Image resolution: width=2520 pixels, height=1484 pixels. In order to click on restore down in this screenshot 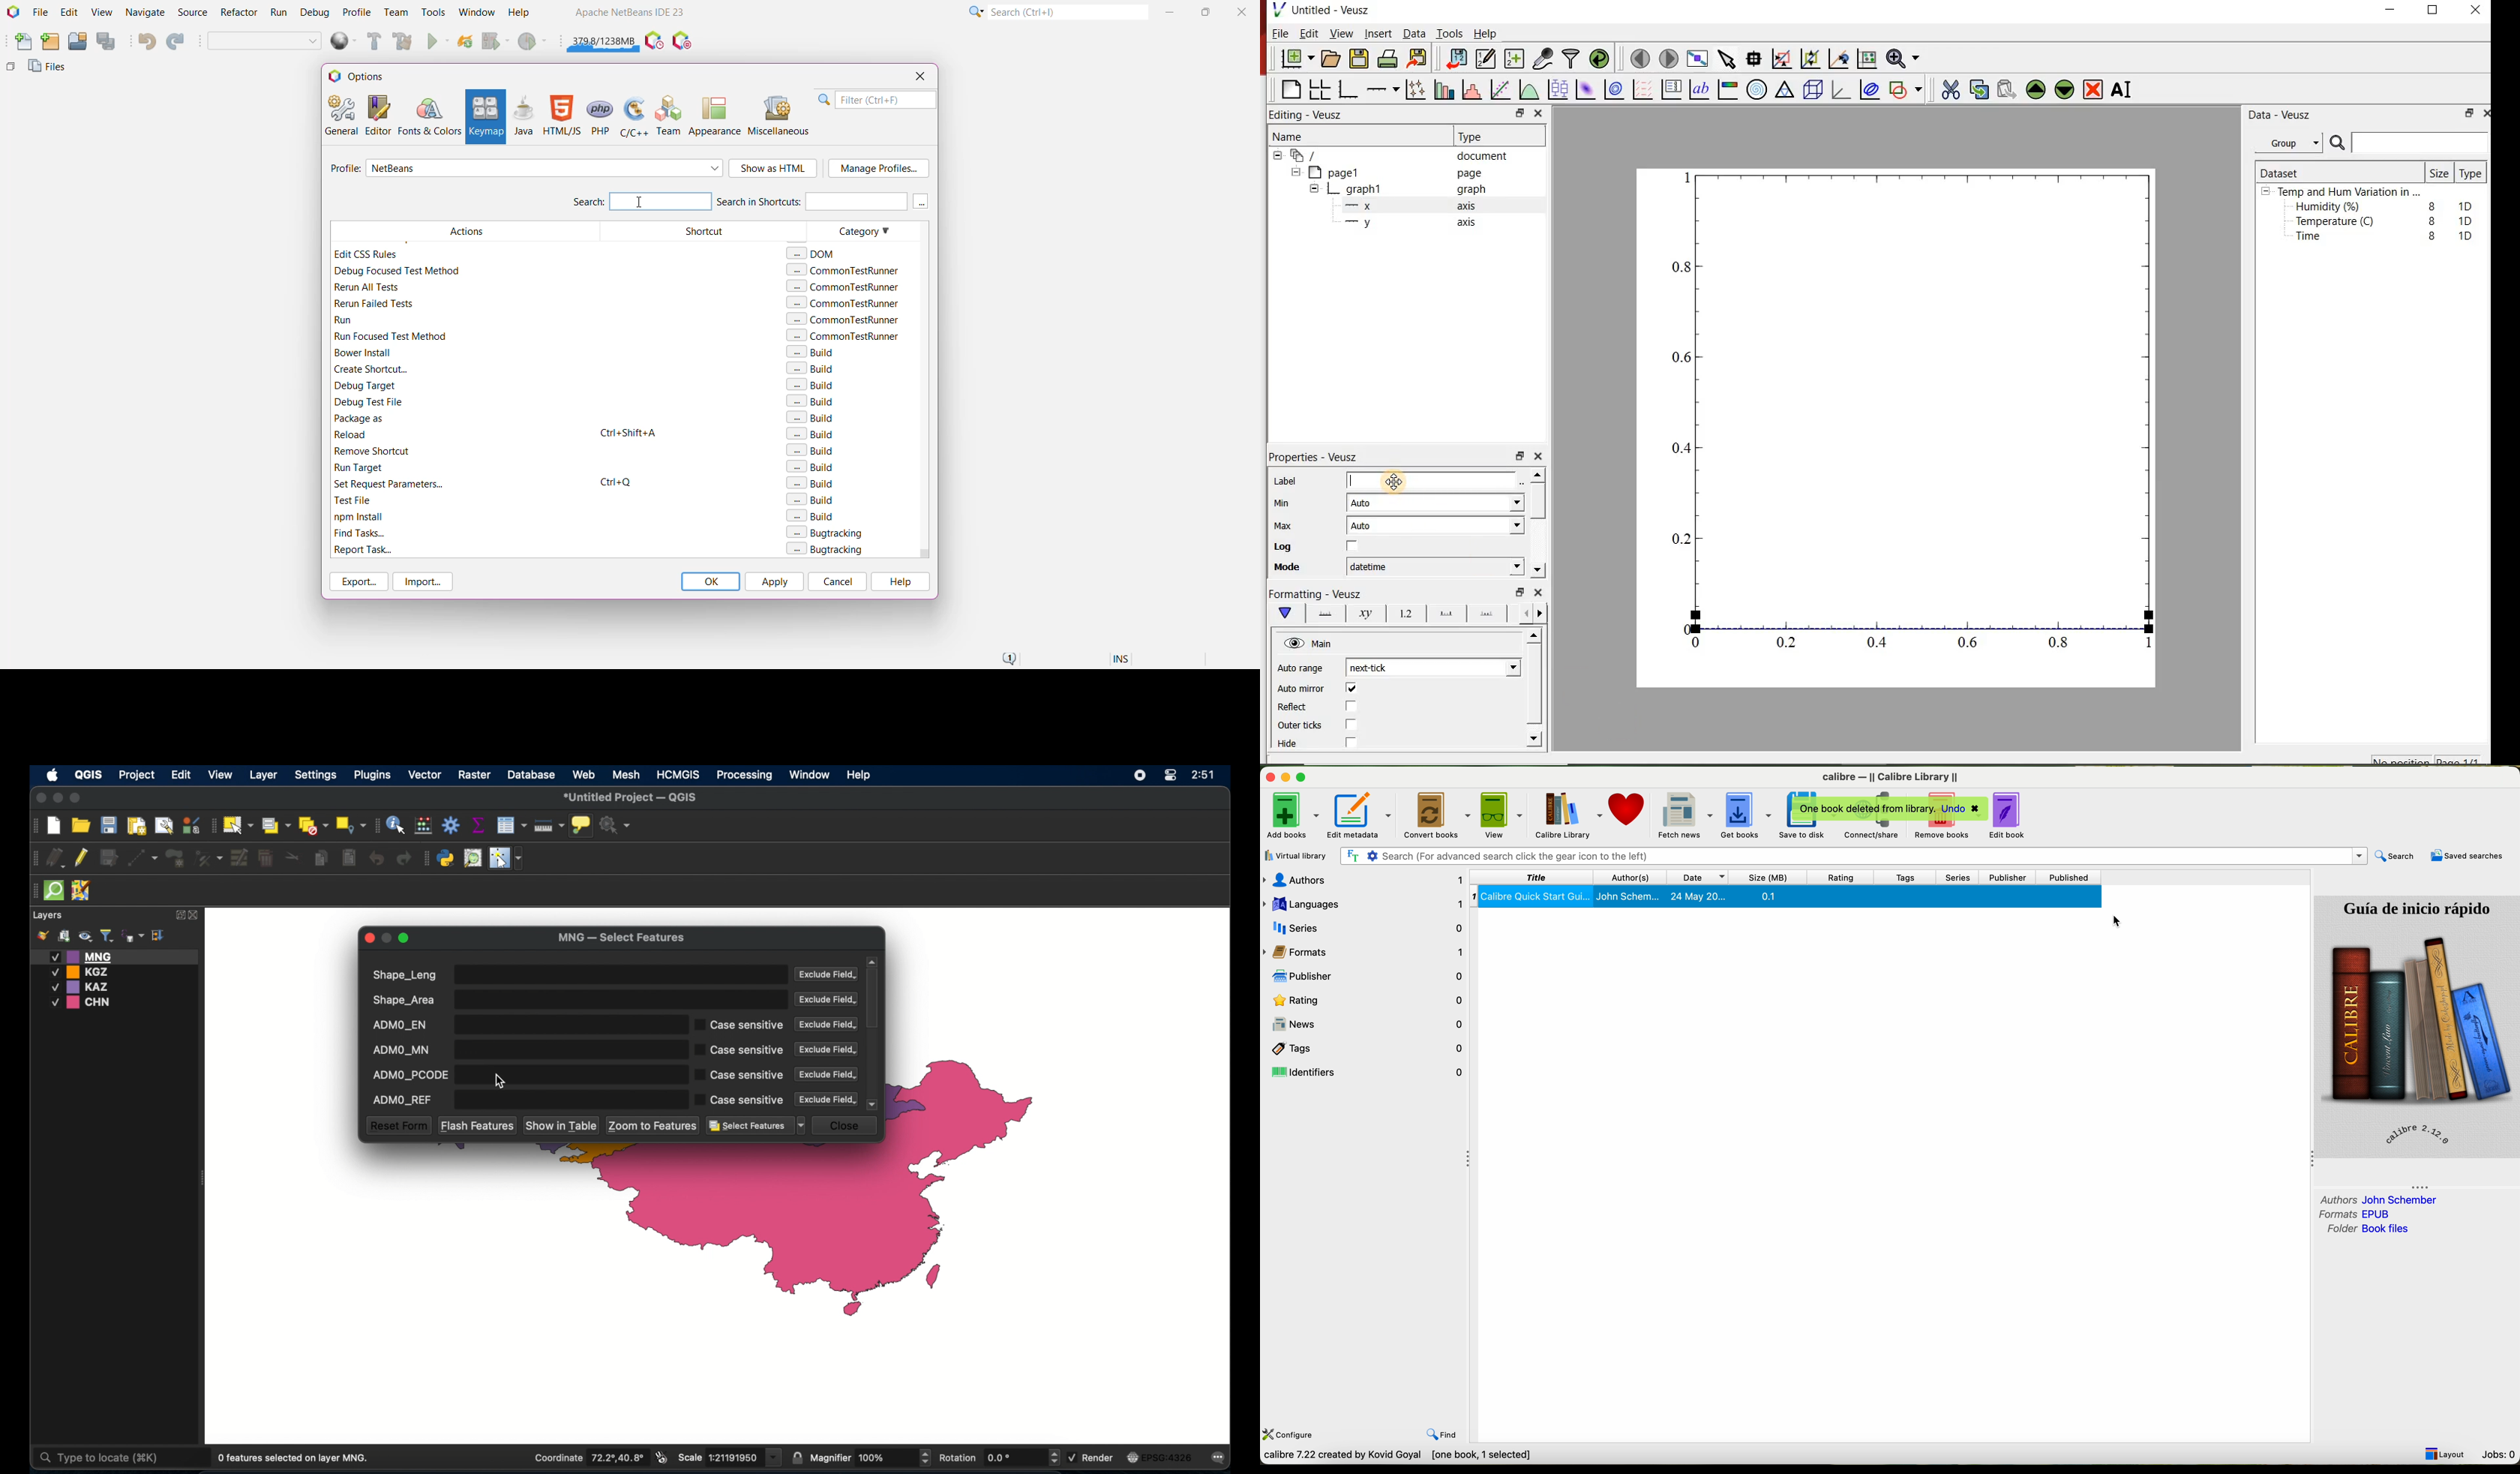, I will do `click(2466, 115)`.